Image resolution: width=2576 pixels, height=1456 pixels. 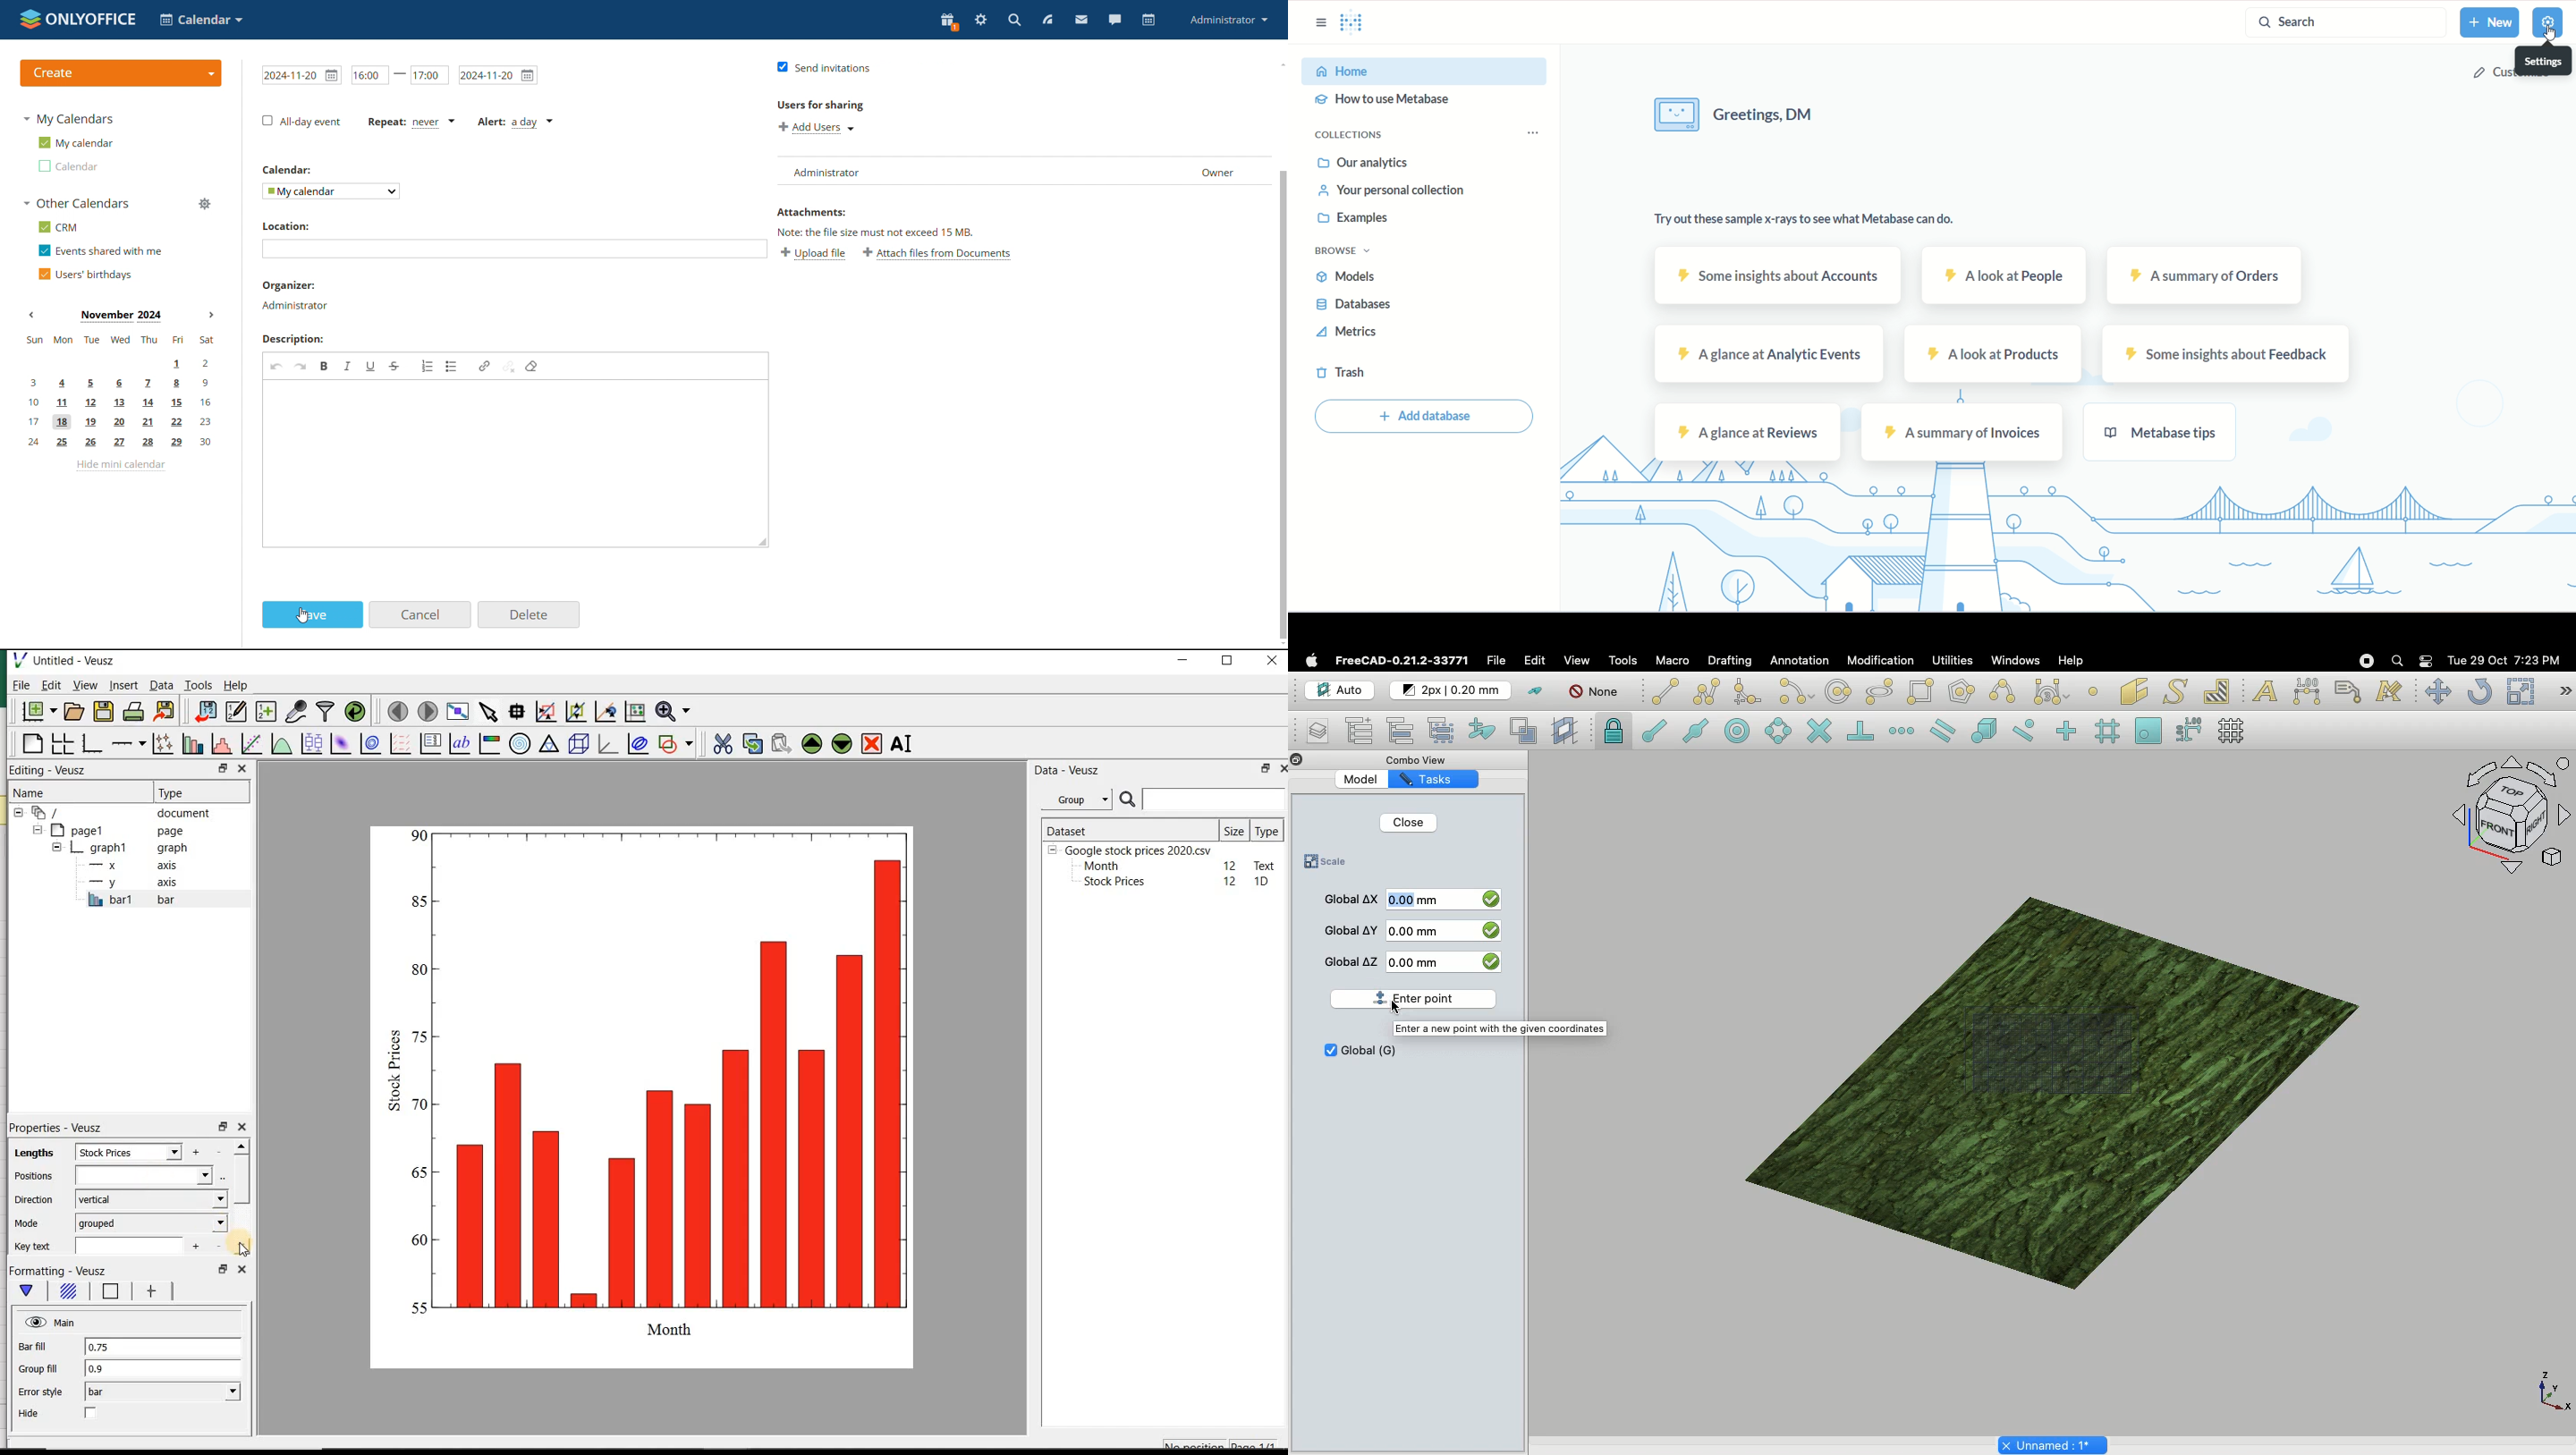 I want to click on Global X, so click(x=1352, y=901).